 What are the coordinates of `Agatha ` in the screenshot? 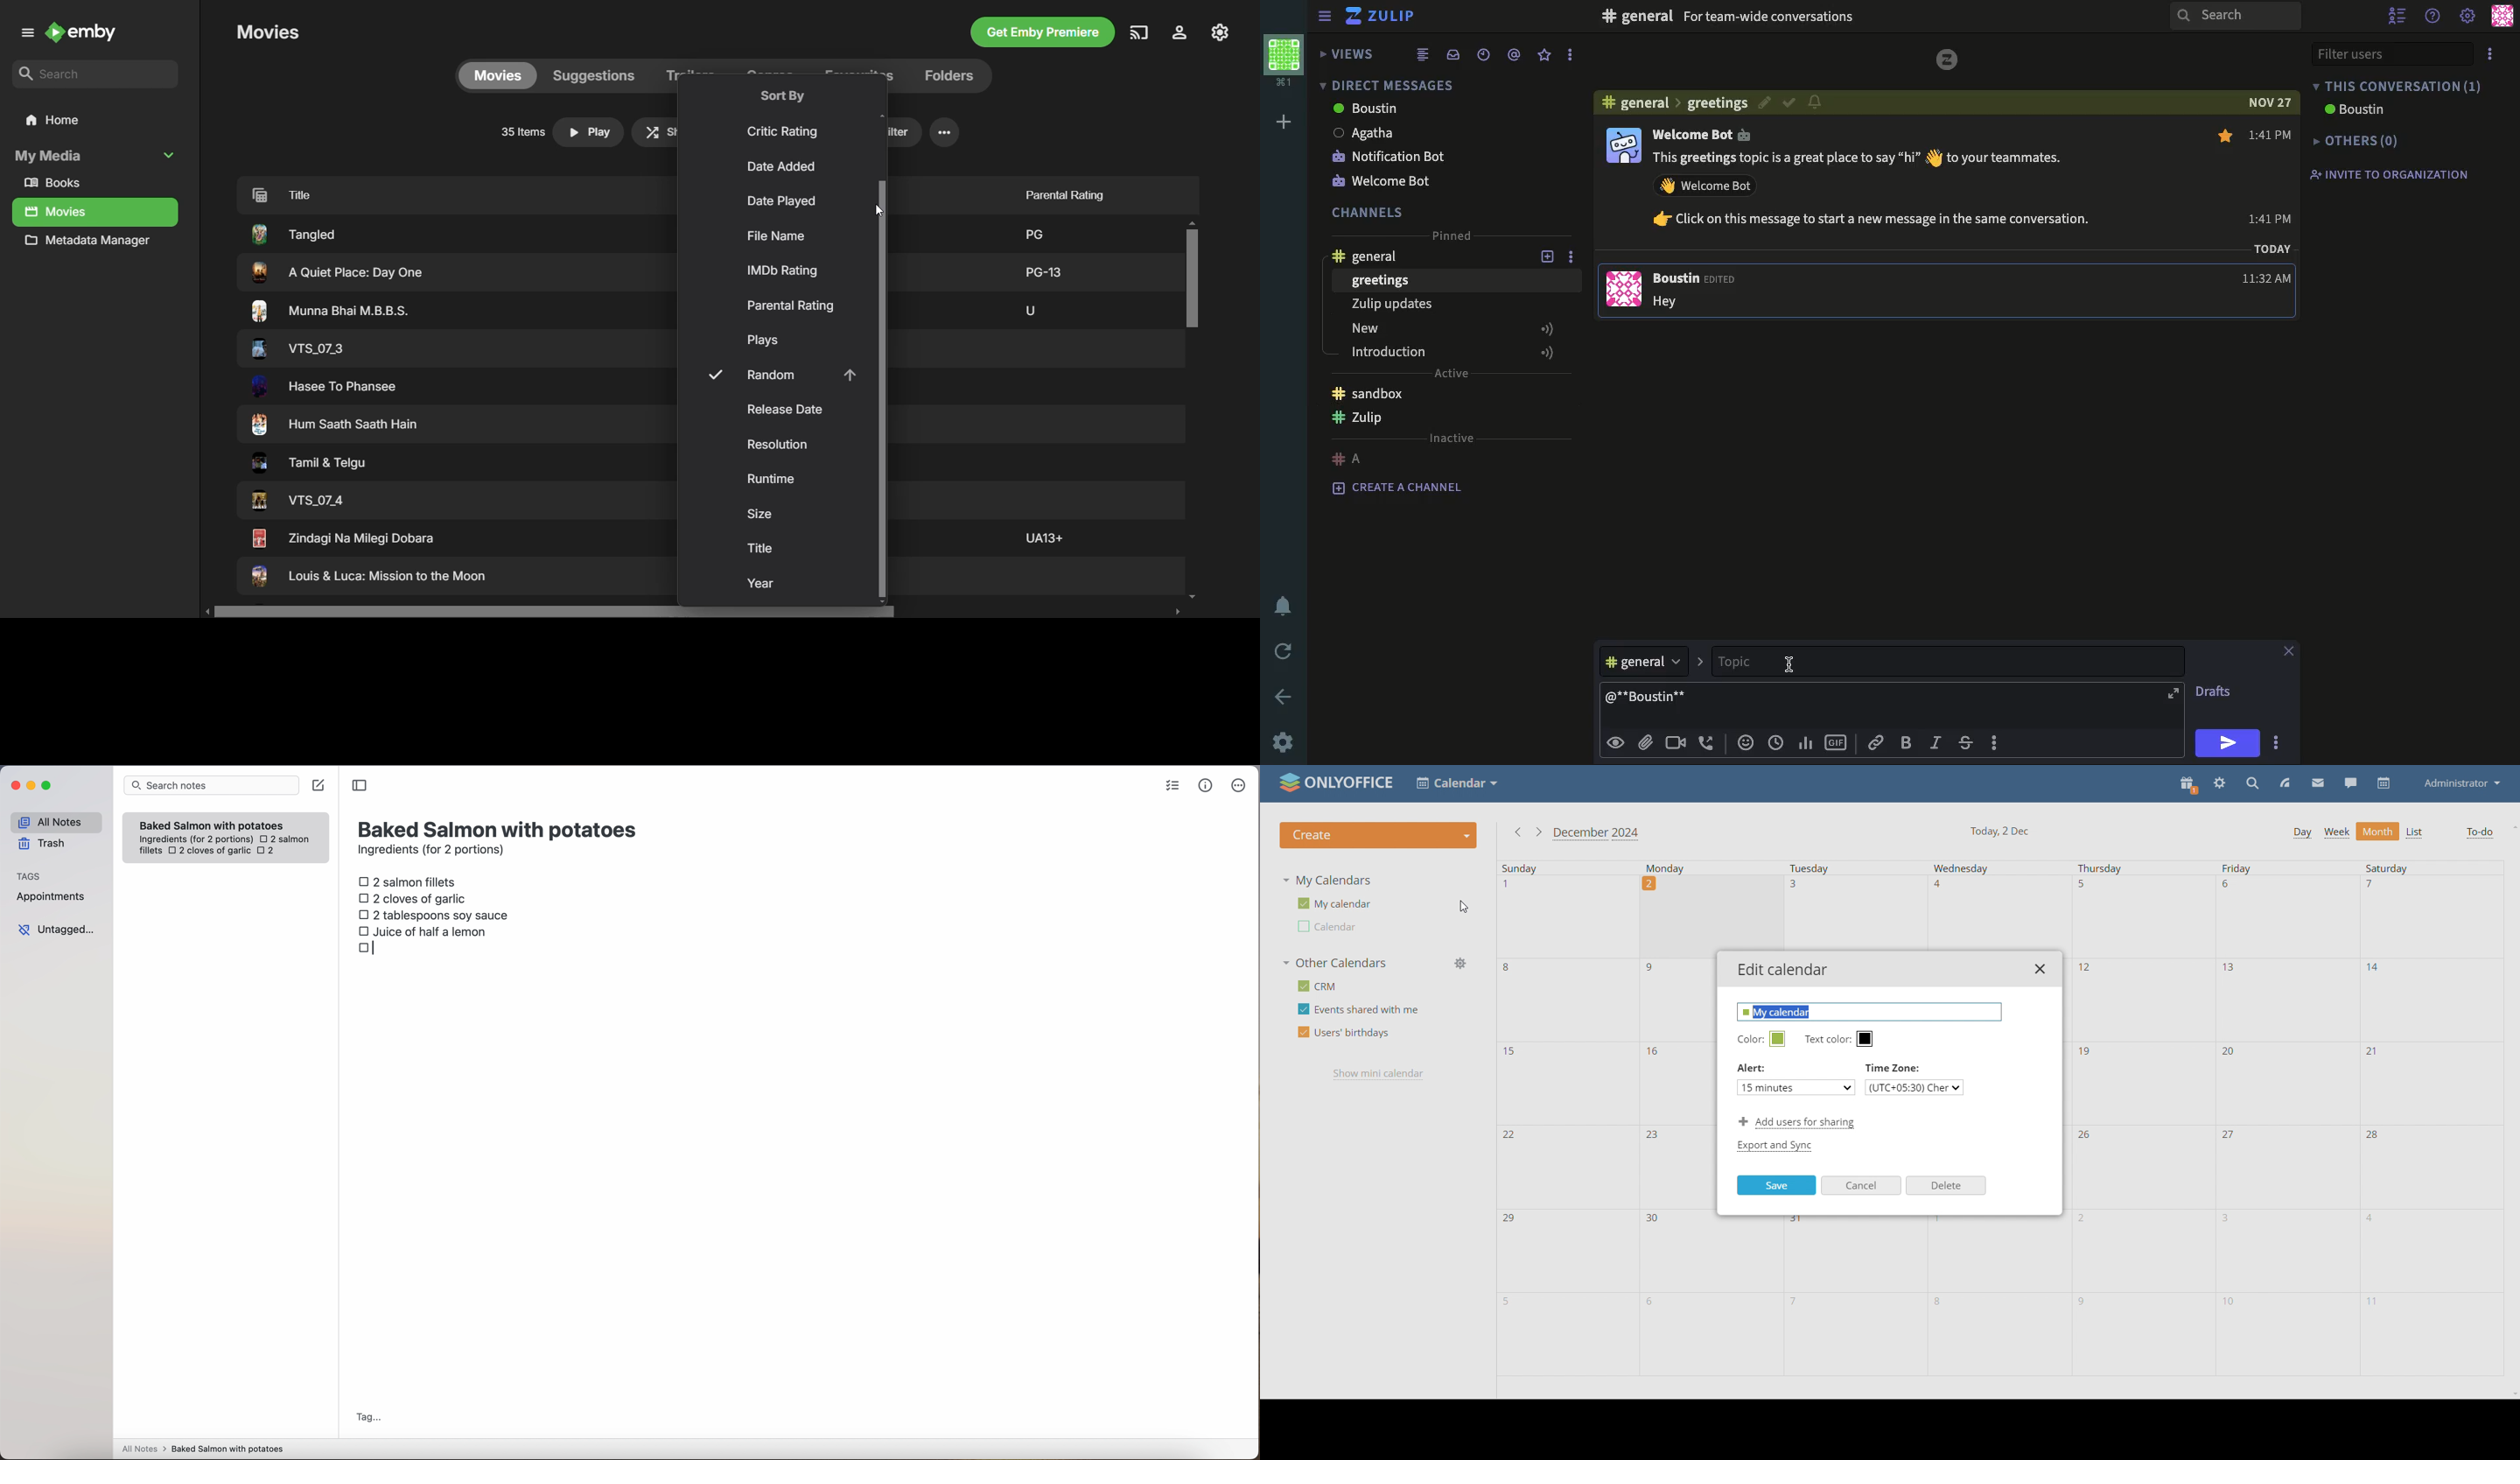 It's located at (1363, 132).